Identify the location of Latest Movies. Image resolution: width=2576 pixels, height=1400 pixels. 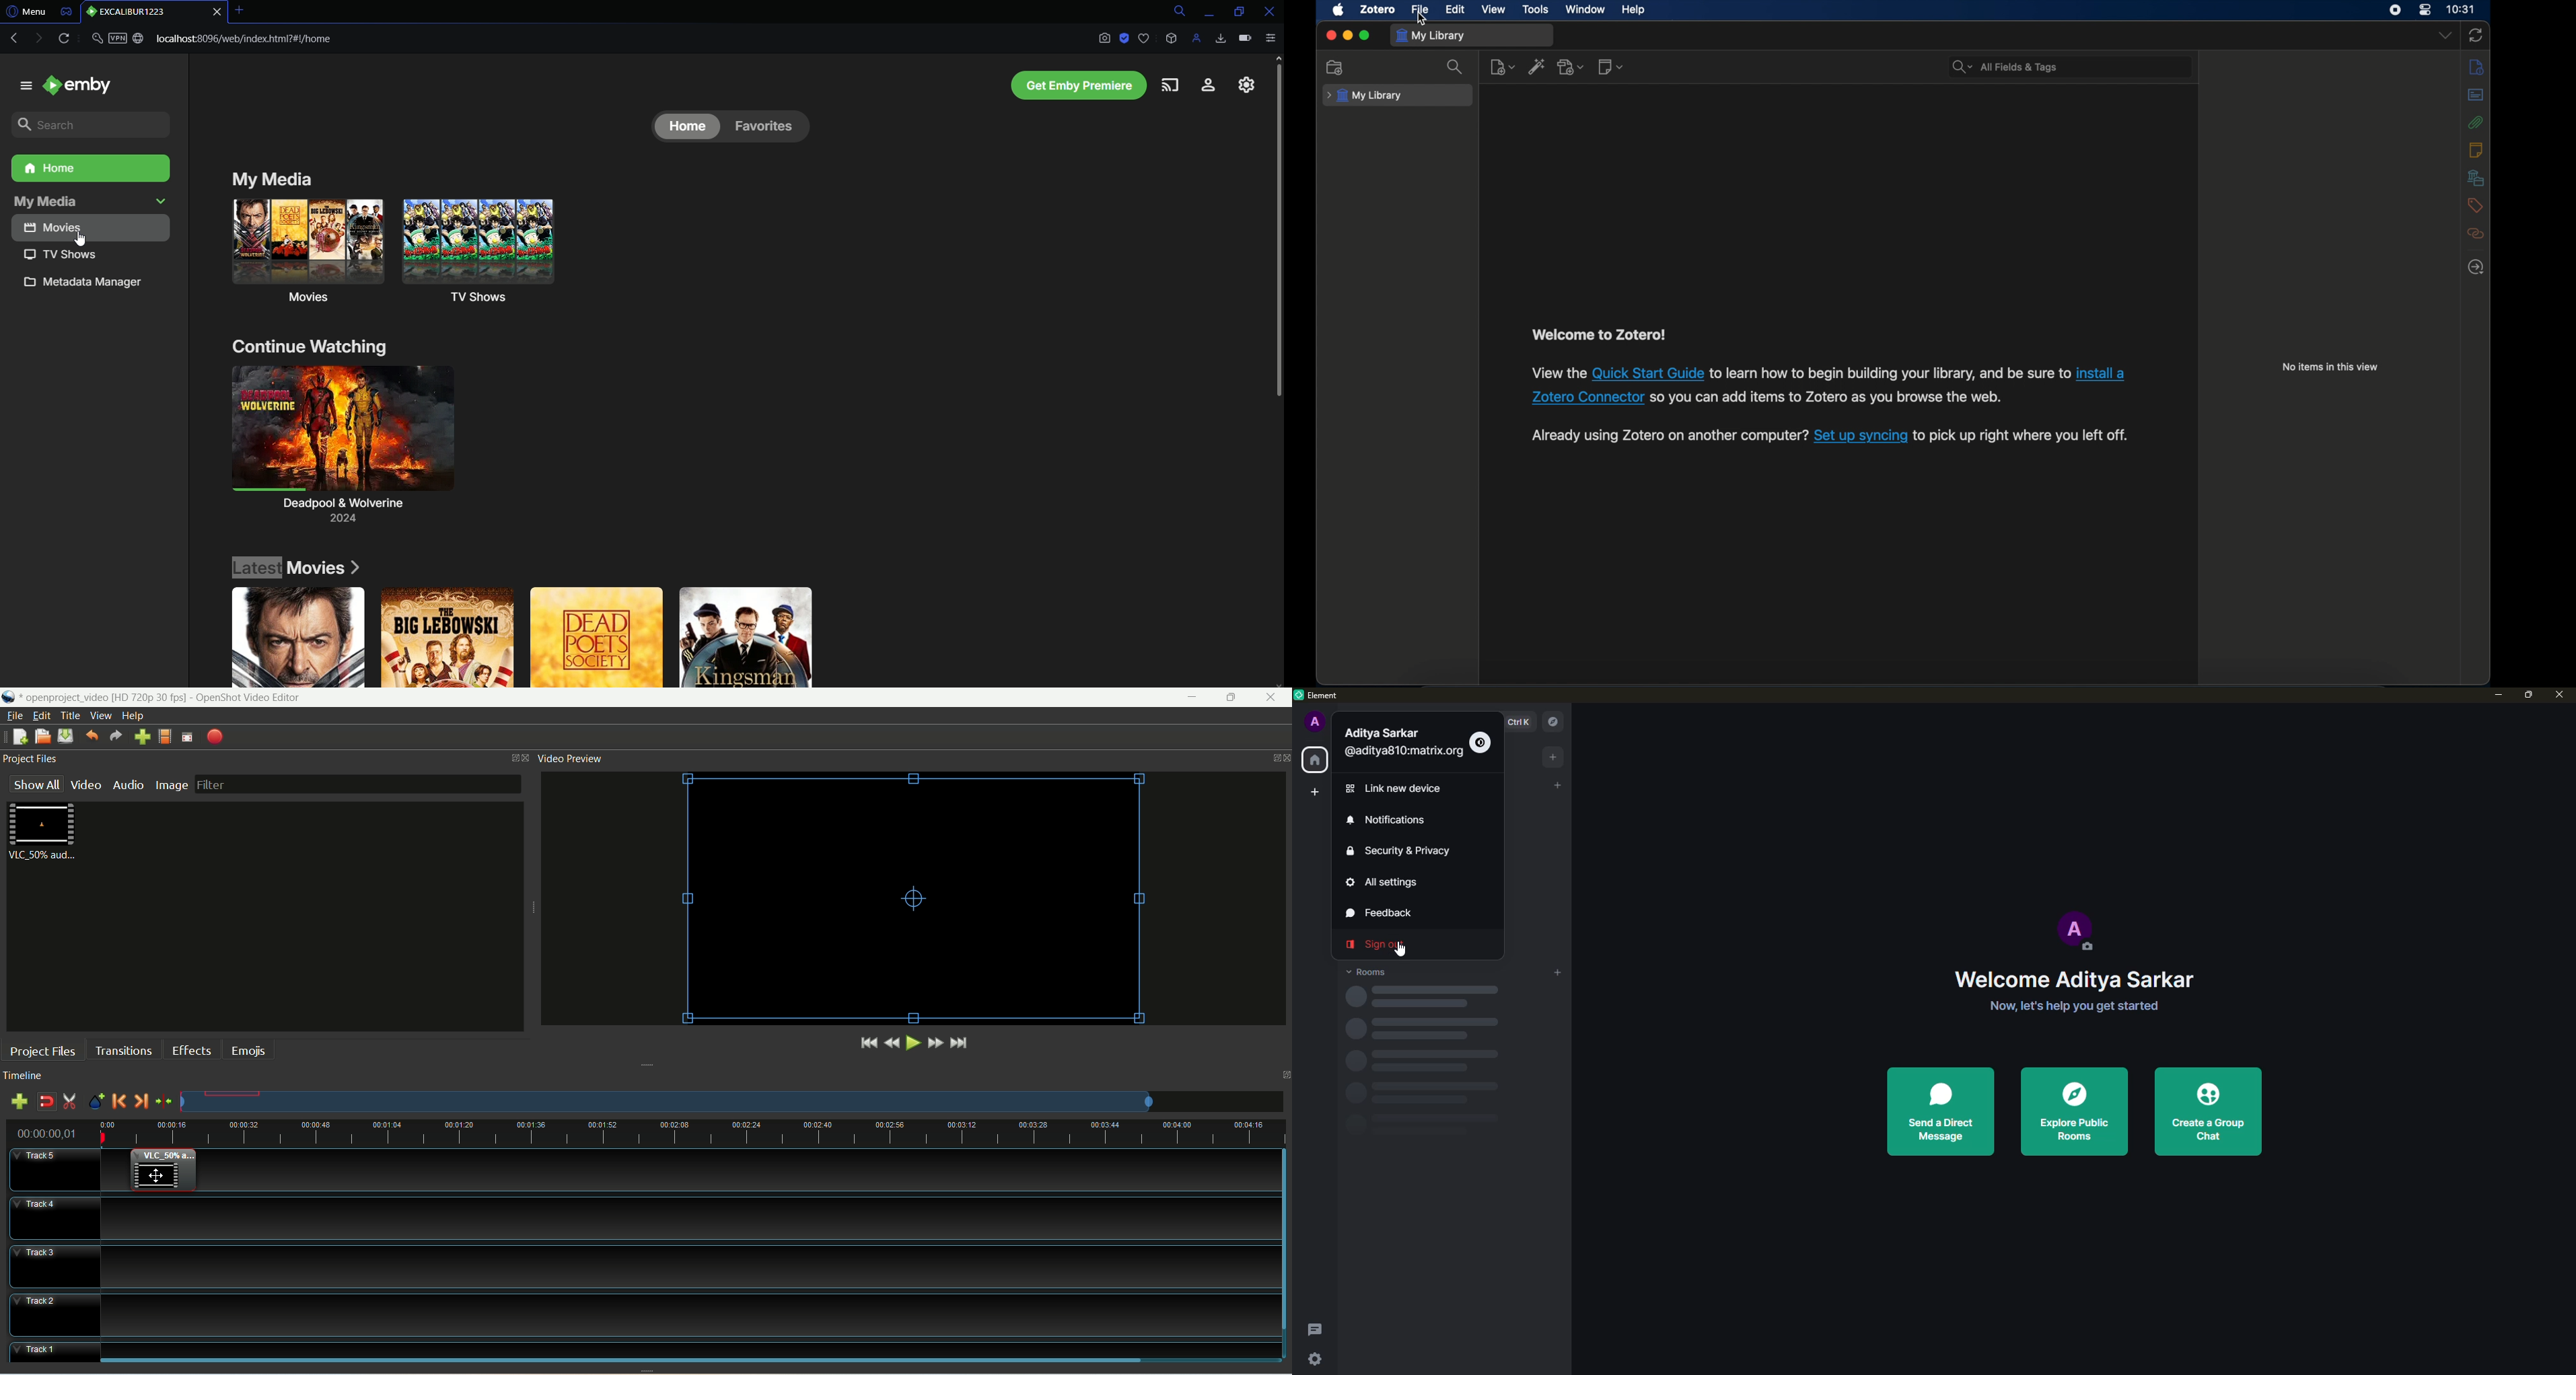
(293, 567).